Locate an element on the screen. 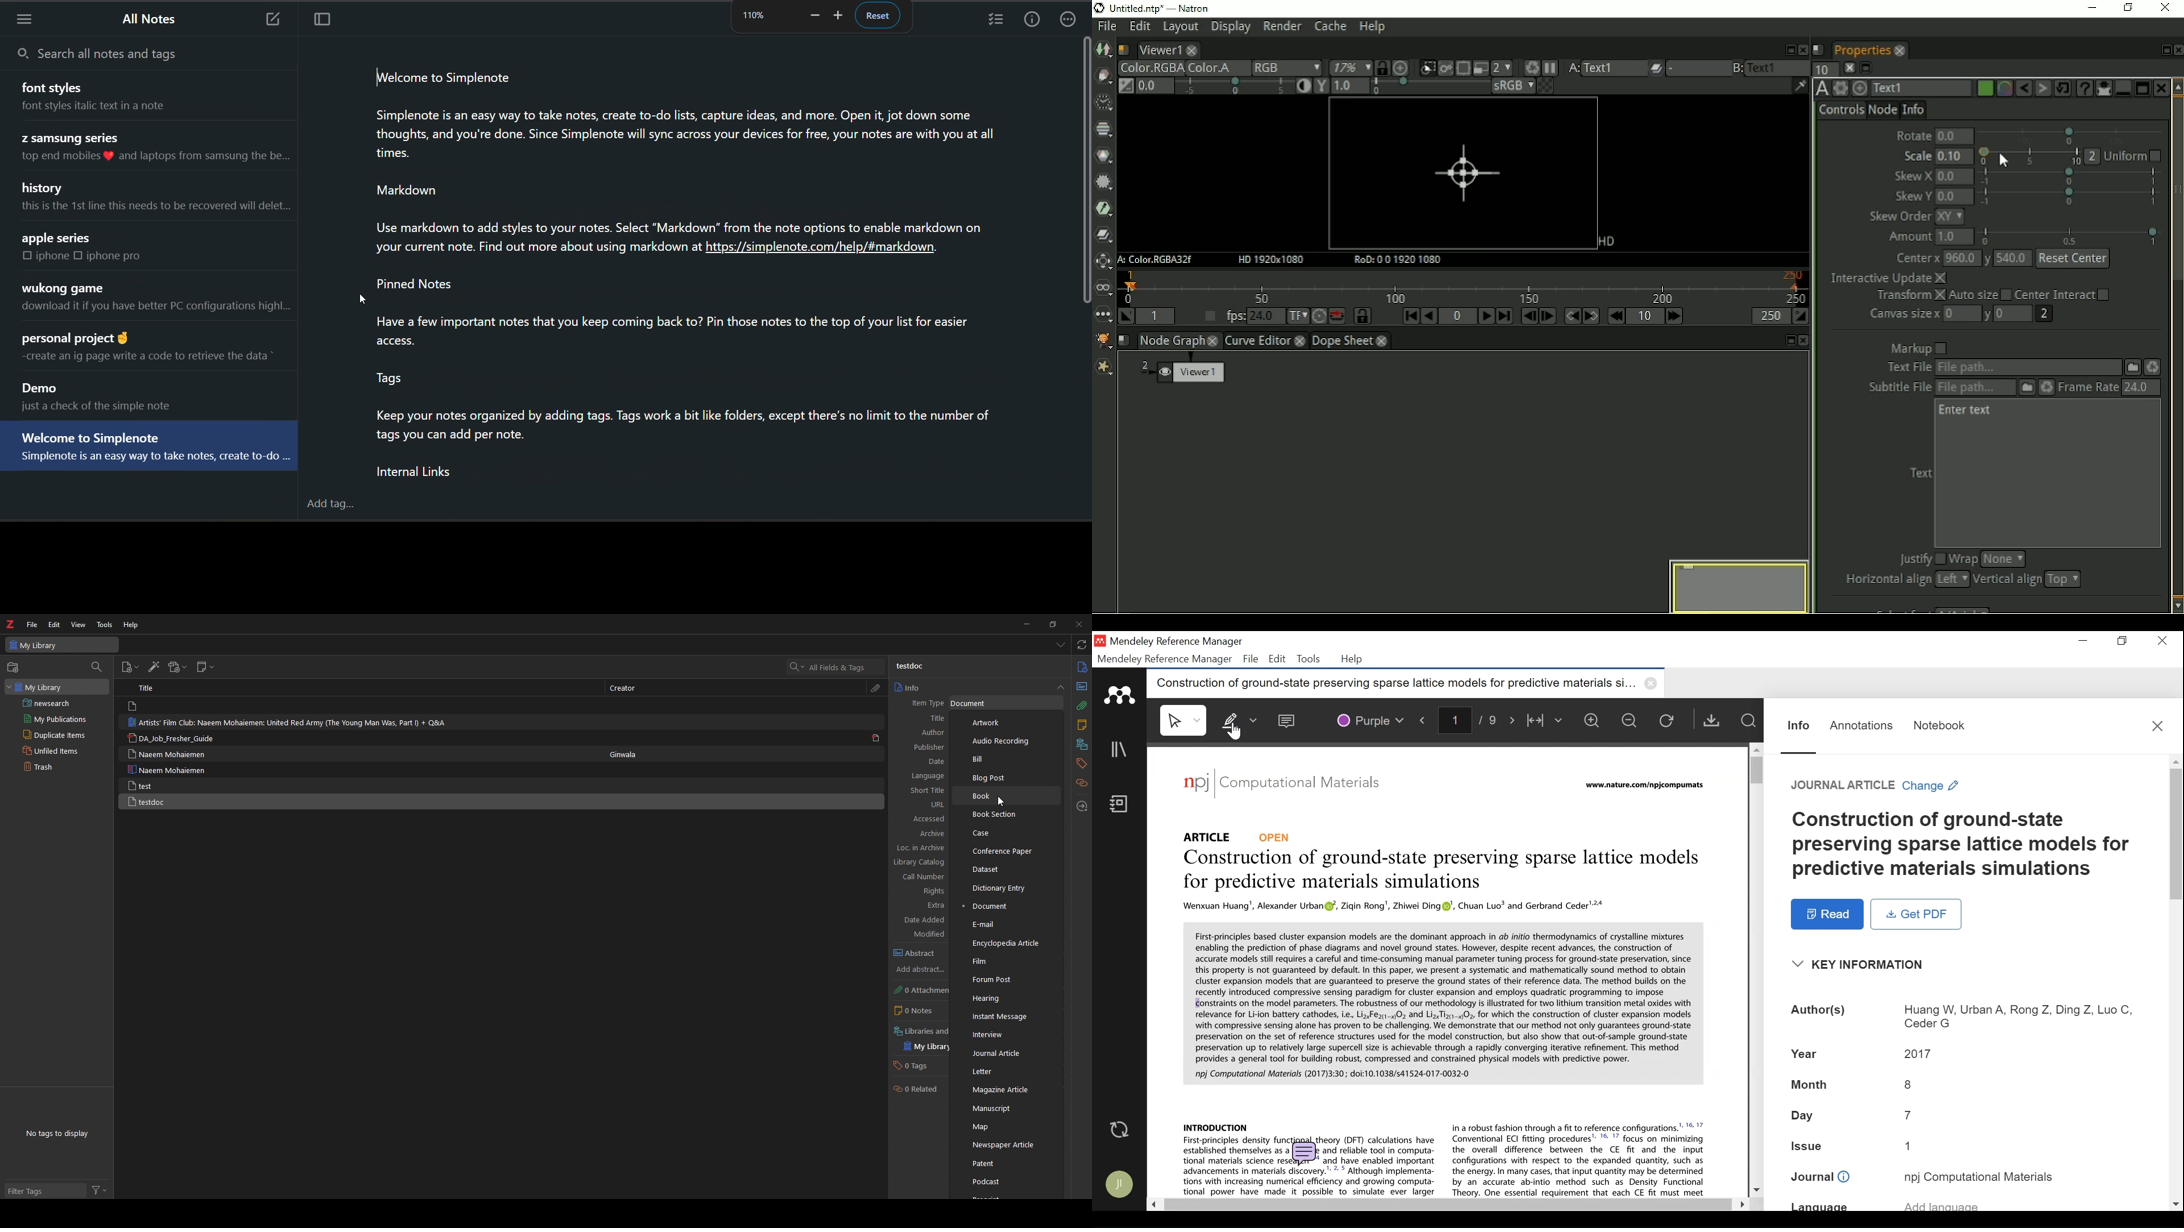 The height and width of the screenshot is (1232, 2184). personal project § is located at coordinates (78, 337).